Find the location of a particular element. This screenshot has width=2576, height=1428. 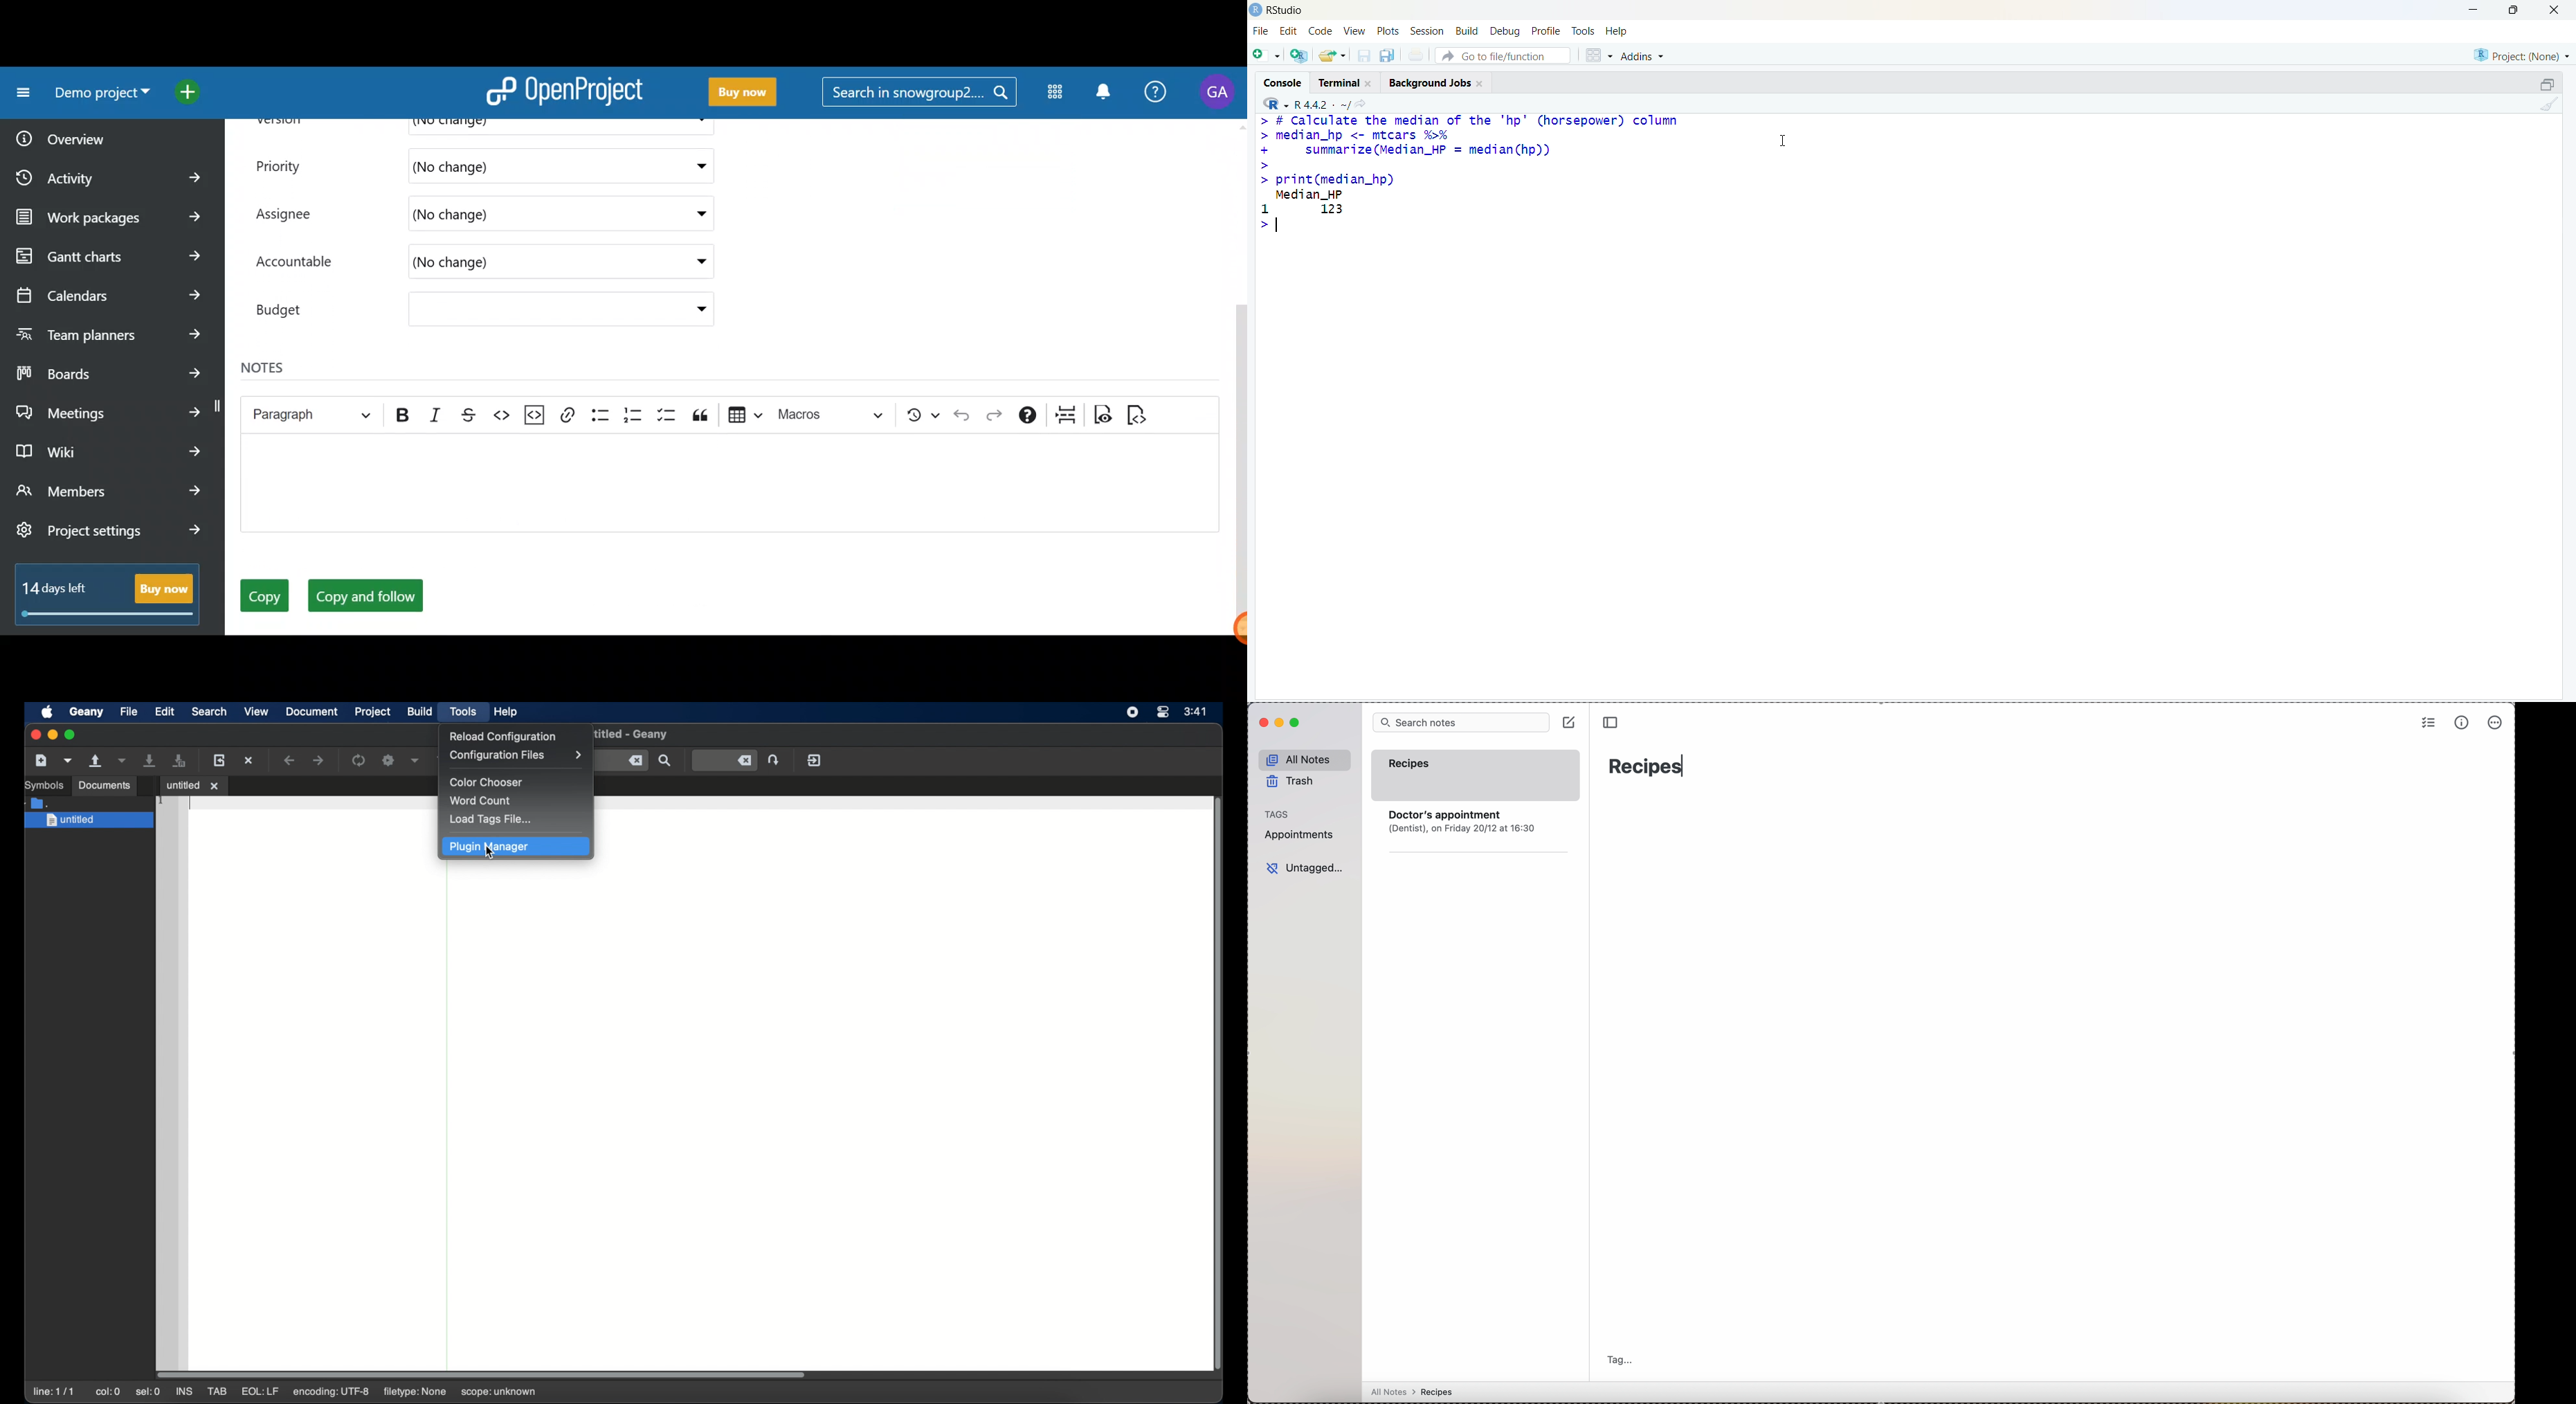

Addins is located at coordinates (1643, 55).